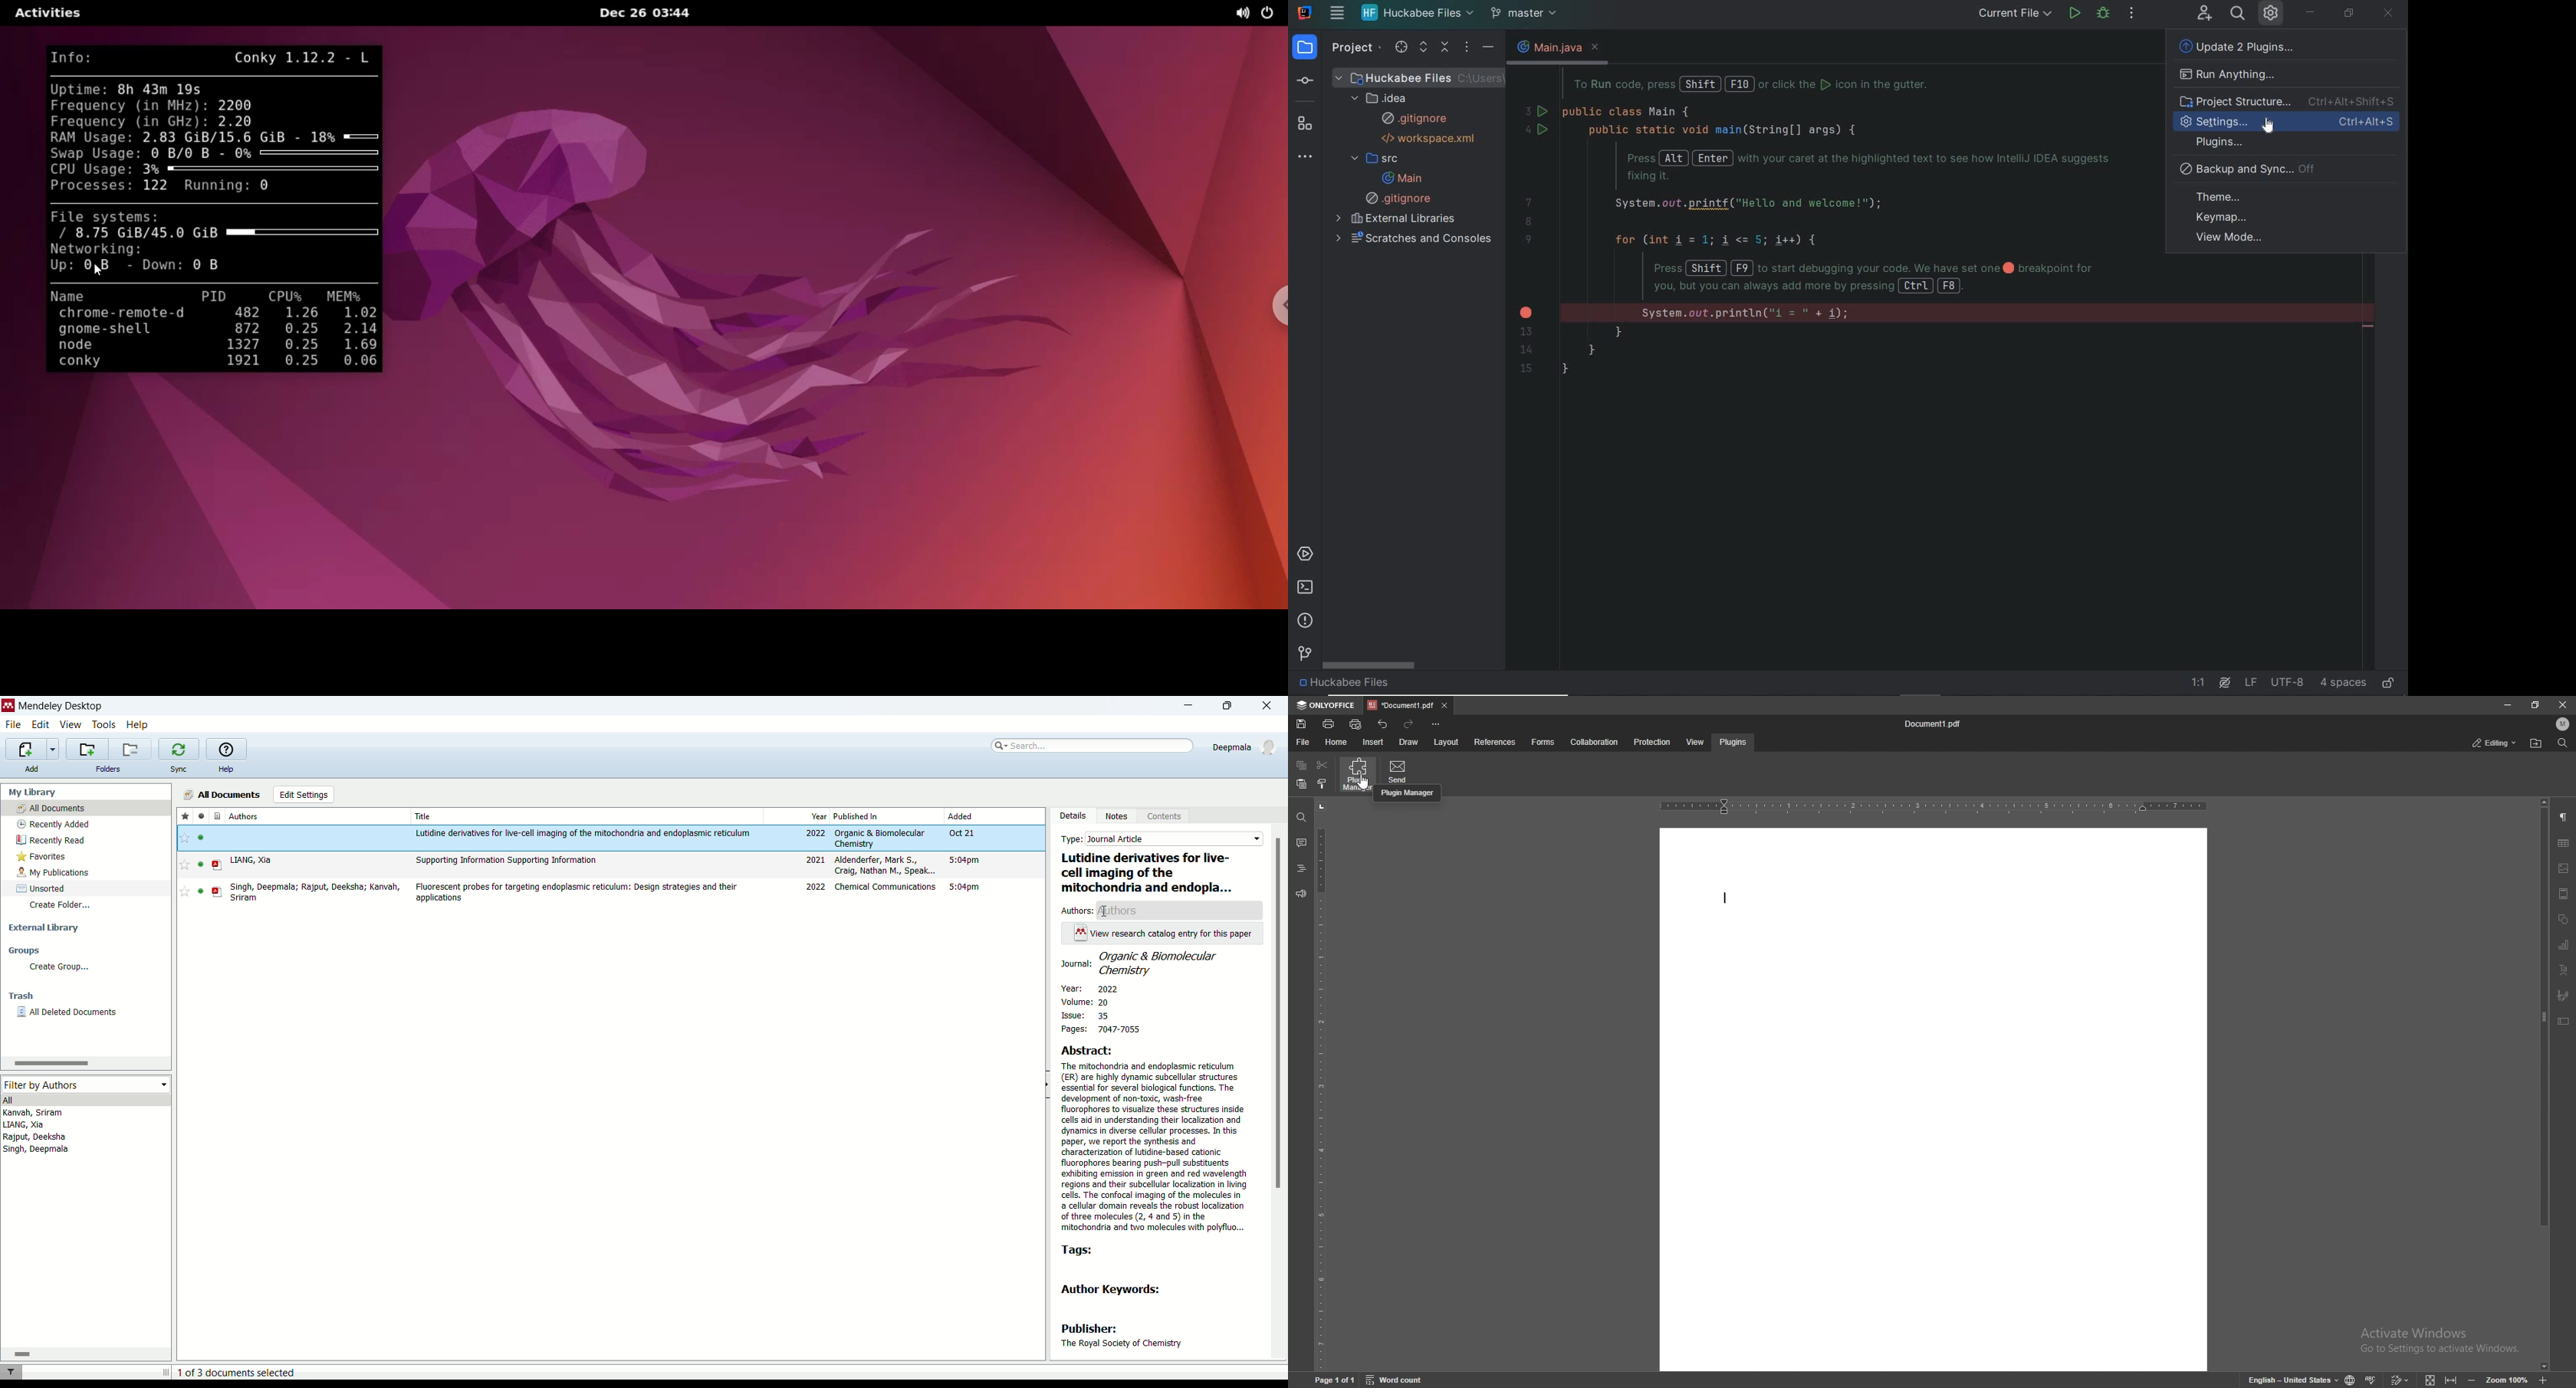 This screenshot has height=1400, width=2576. What do you see at coordinates (1174, 839) in the screenshot?
I see `Journal article` at bounding box center [1174, 839].